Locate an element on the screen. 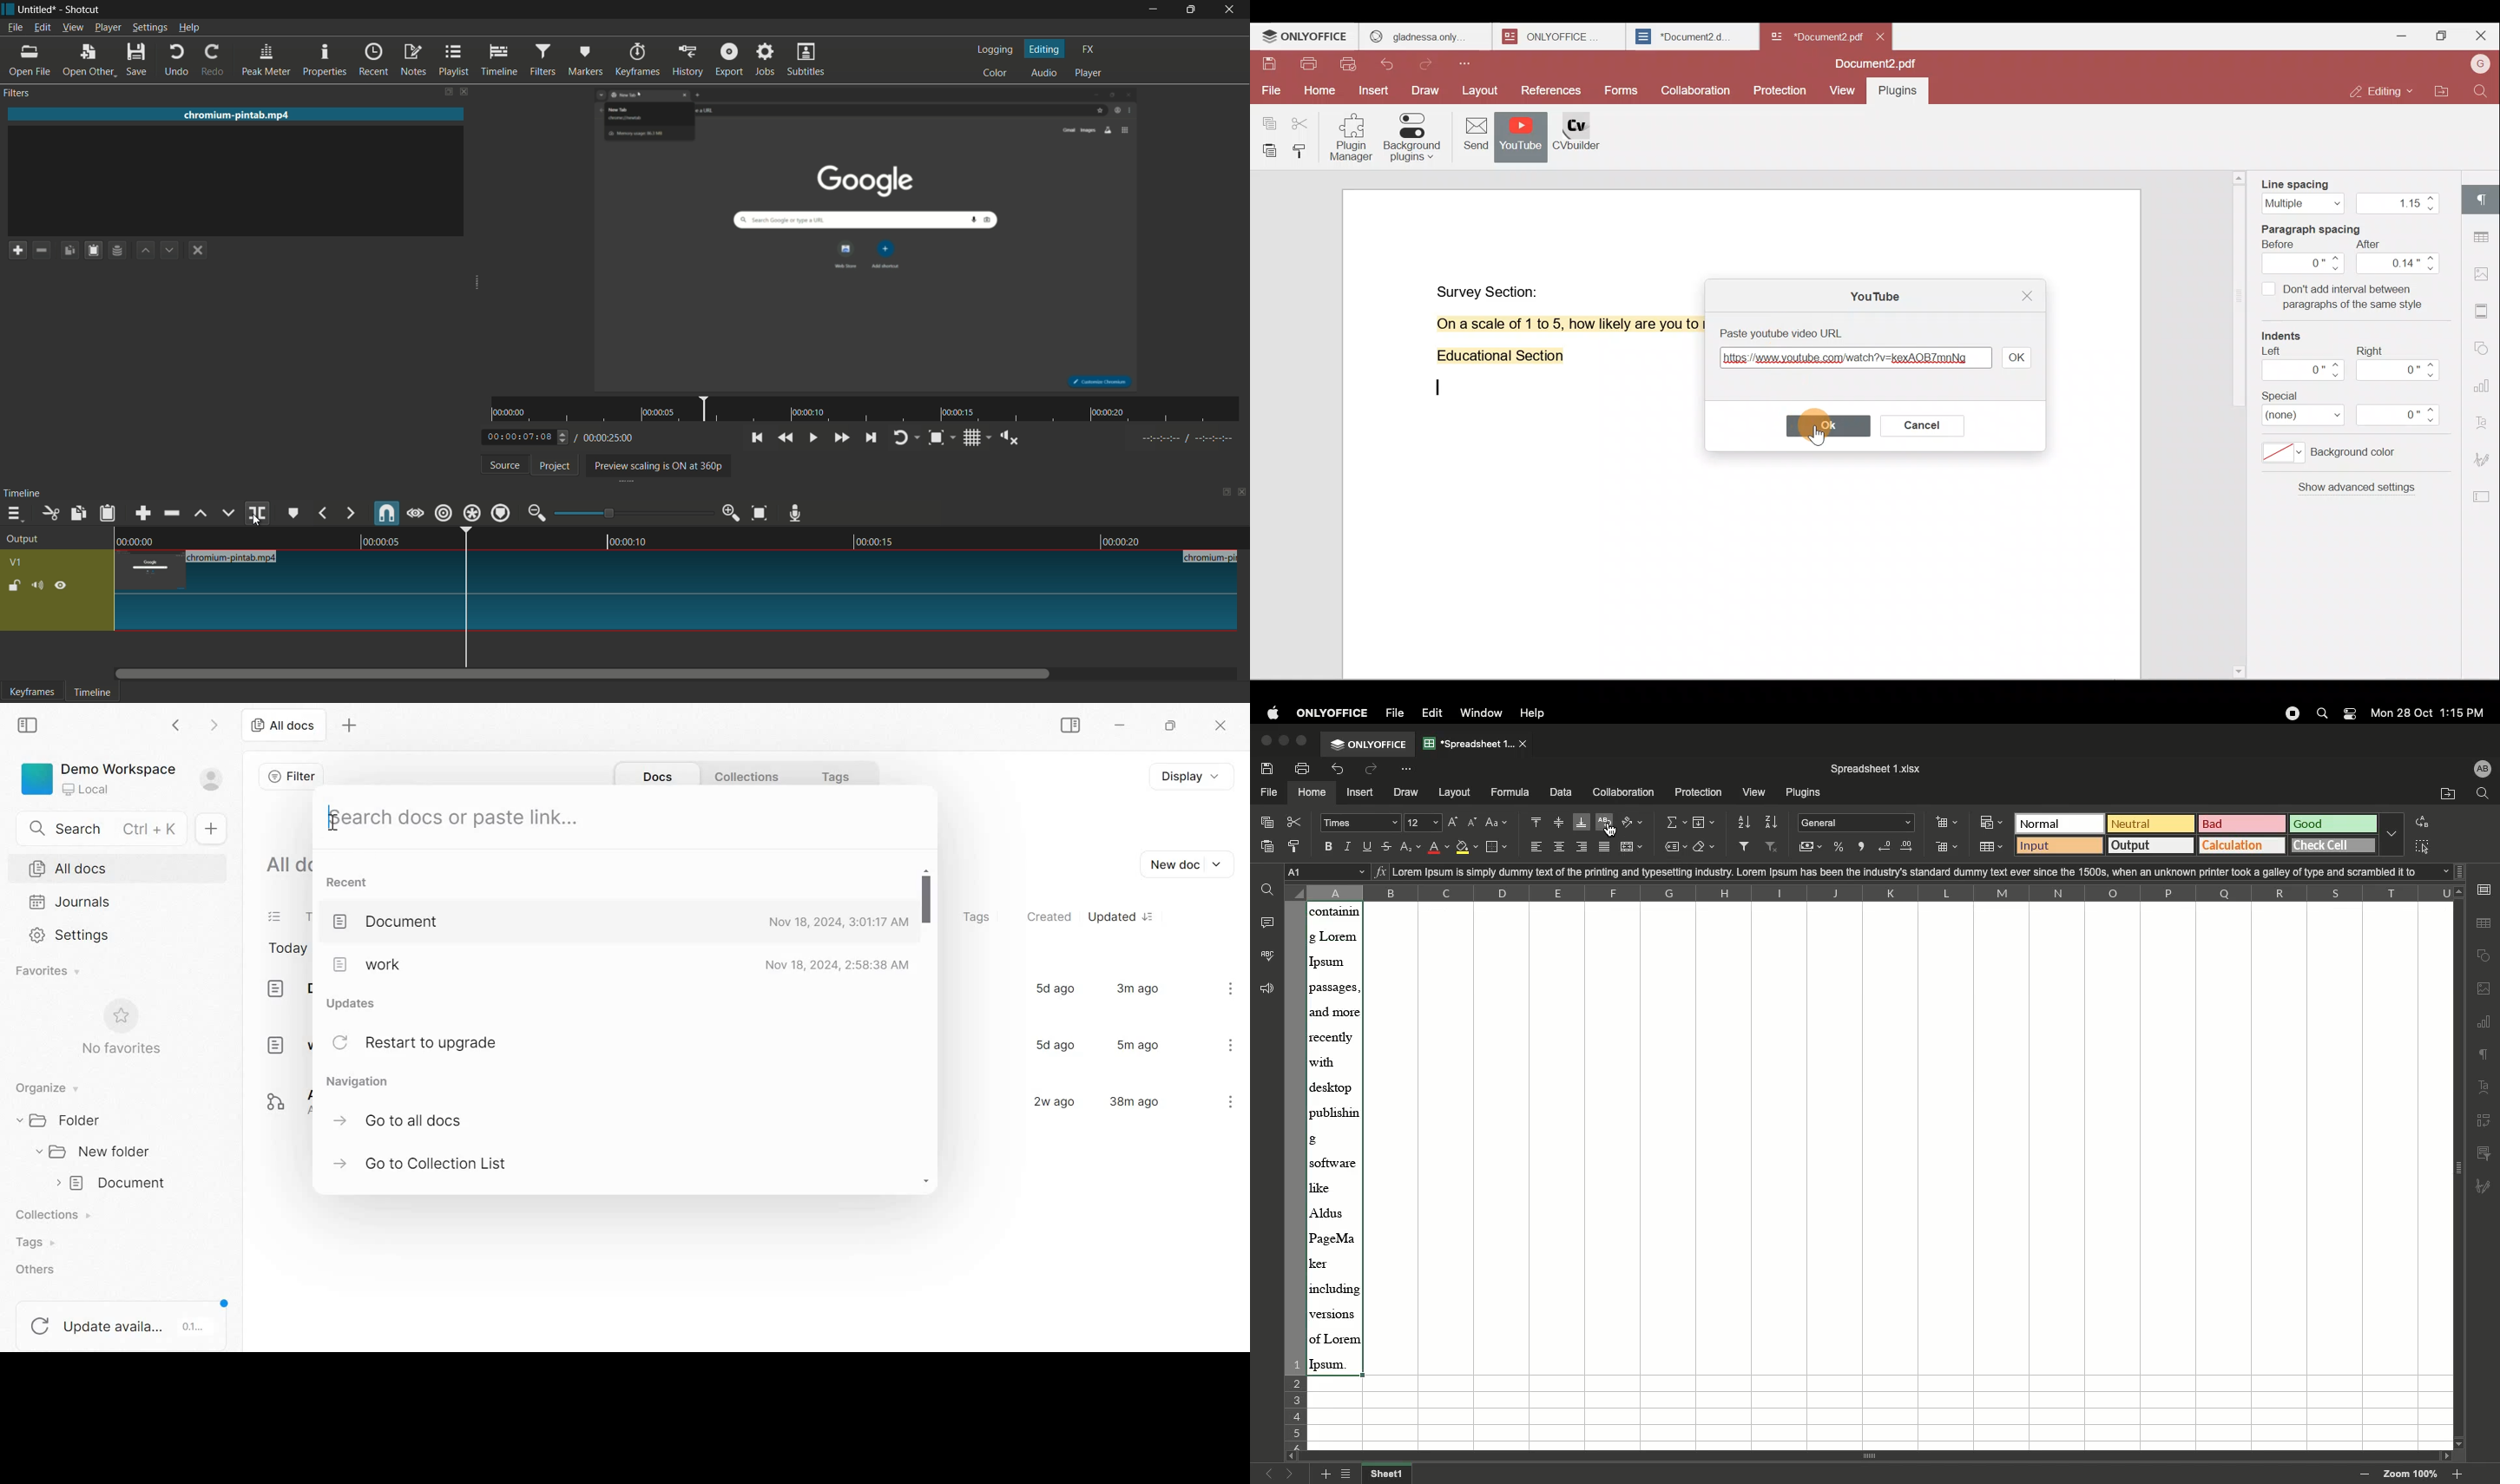  0.00.015 is located at coordinates (874, 540).